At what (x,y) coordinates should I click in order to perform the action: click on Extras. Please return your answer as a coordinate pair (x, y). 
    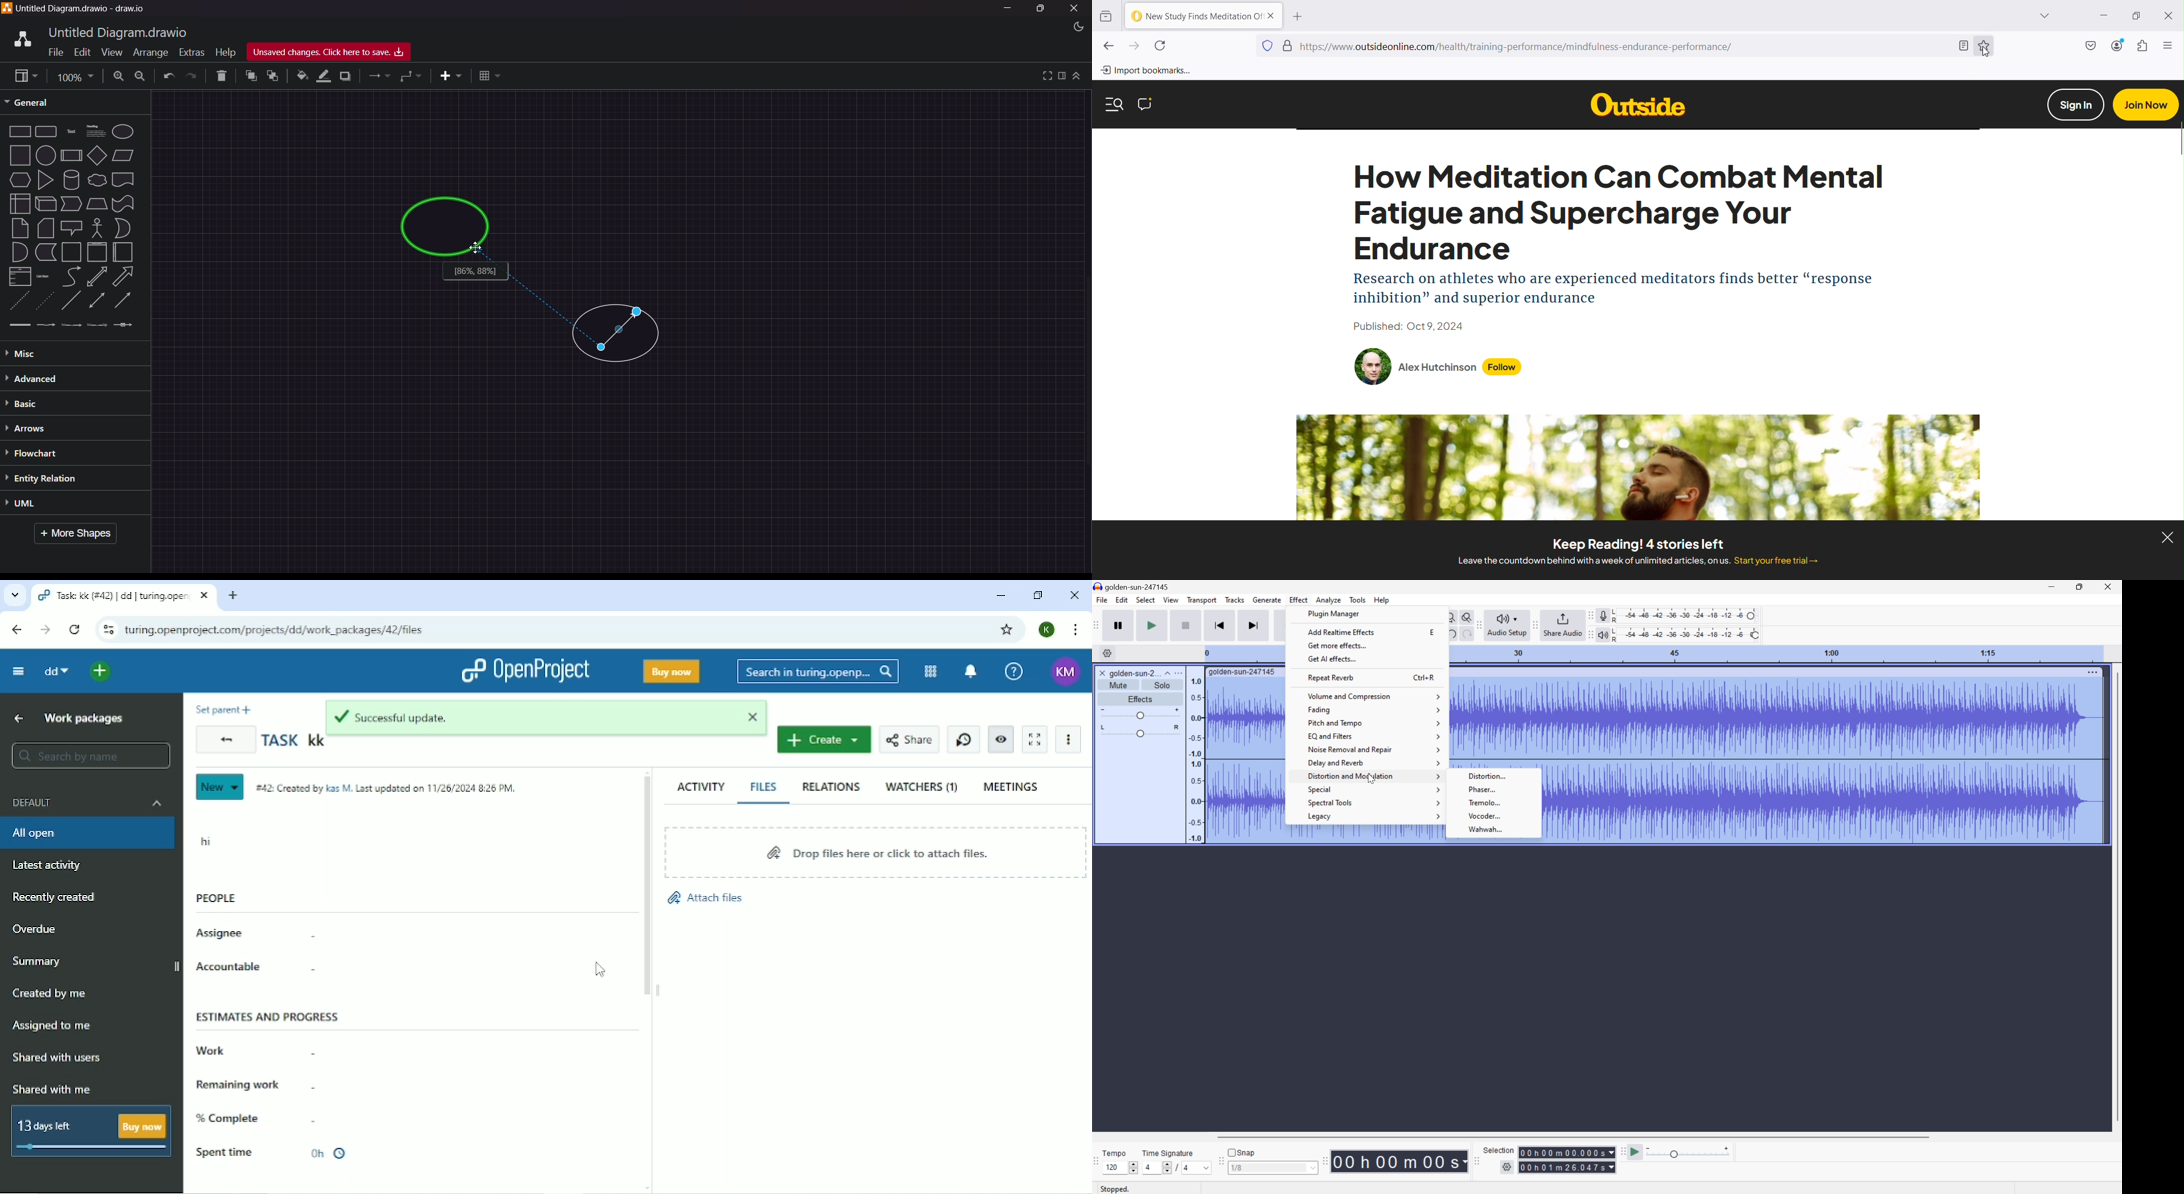
    Looking at the image, I should click on (191, 51).